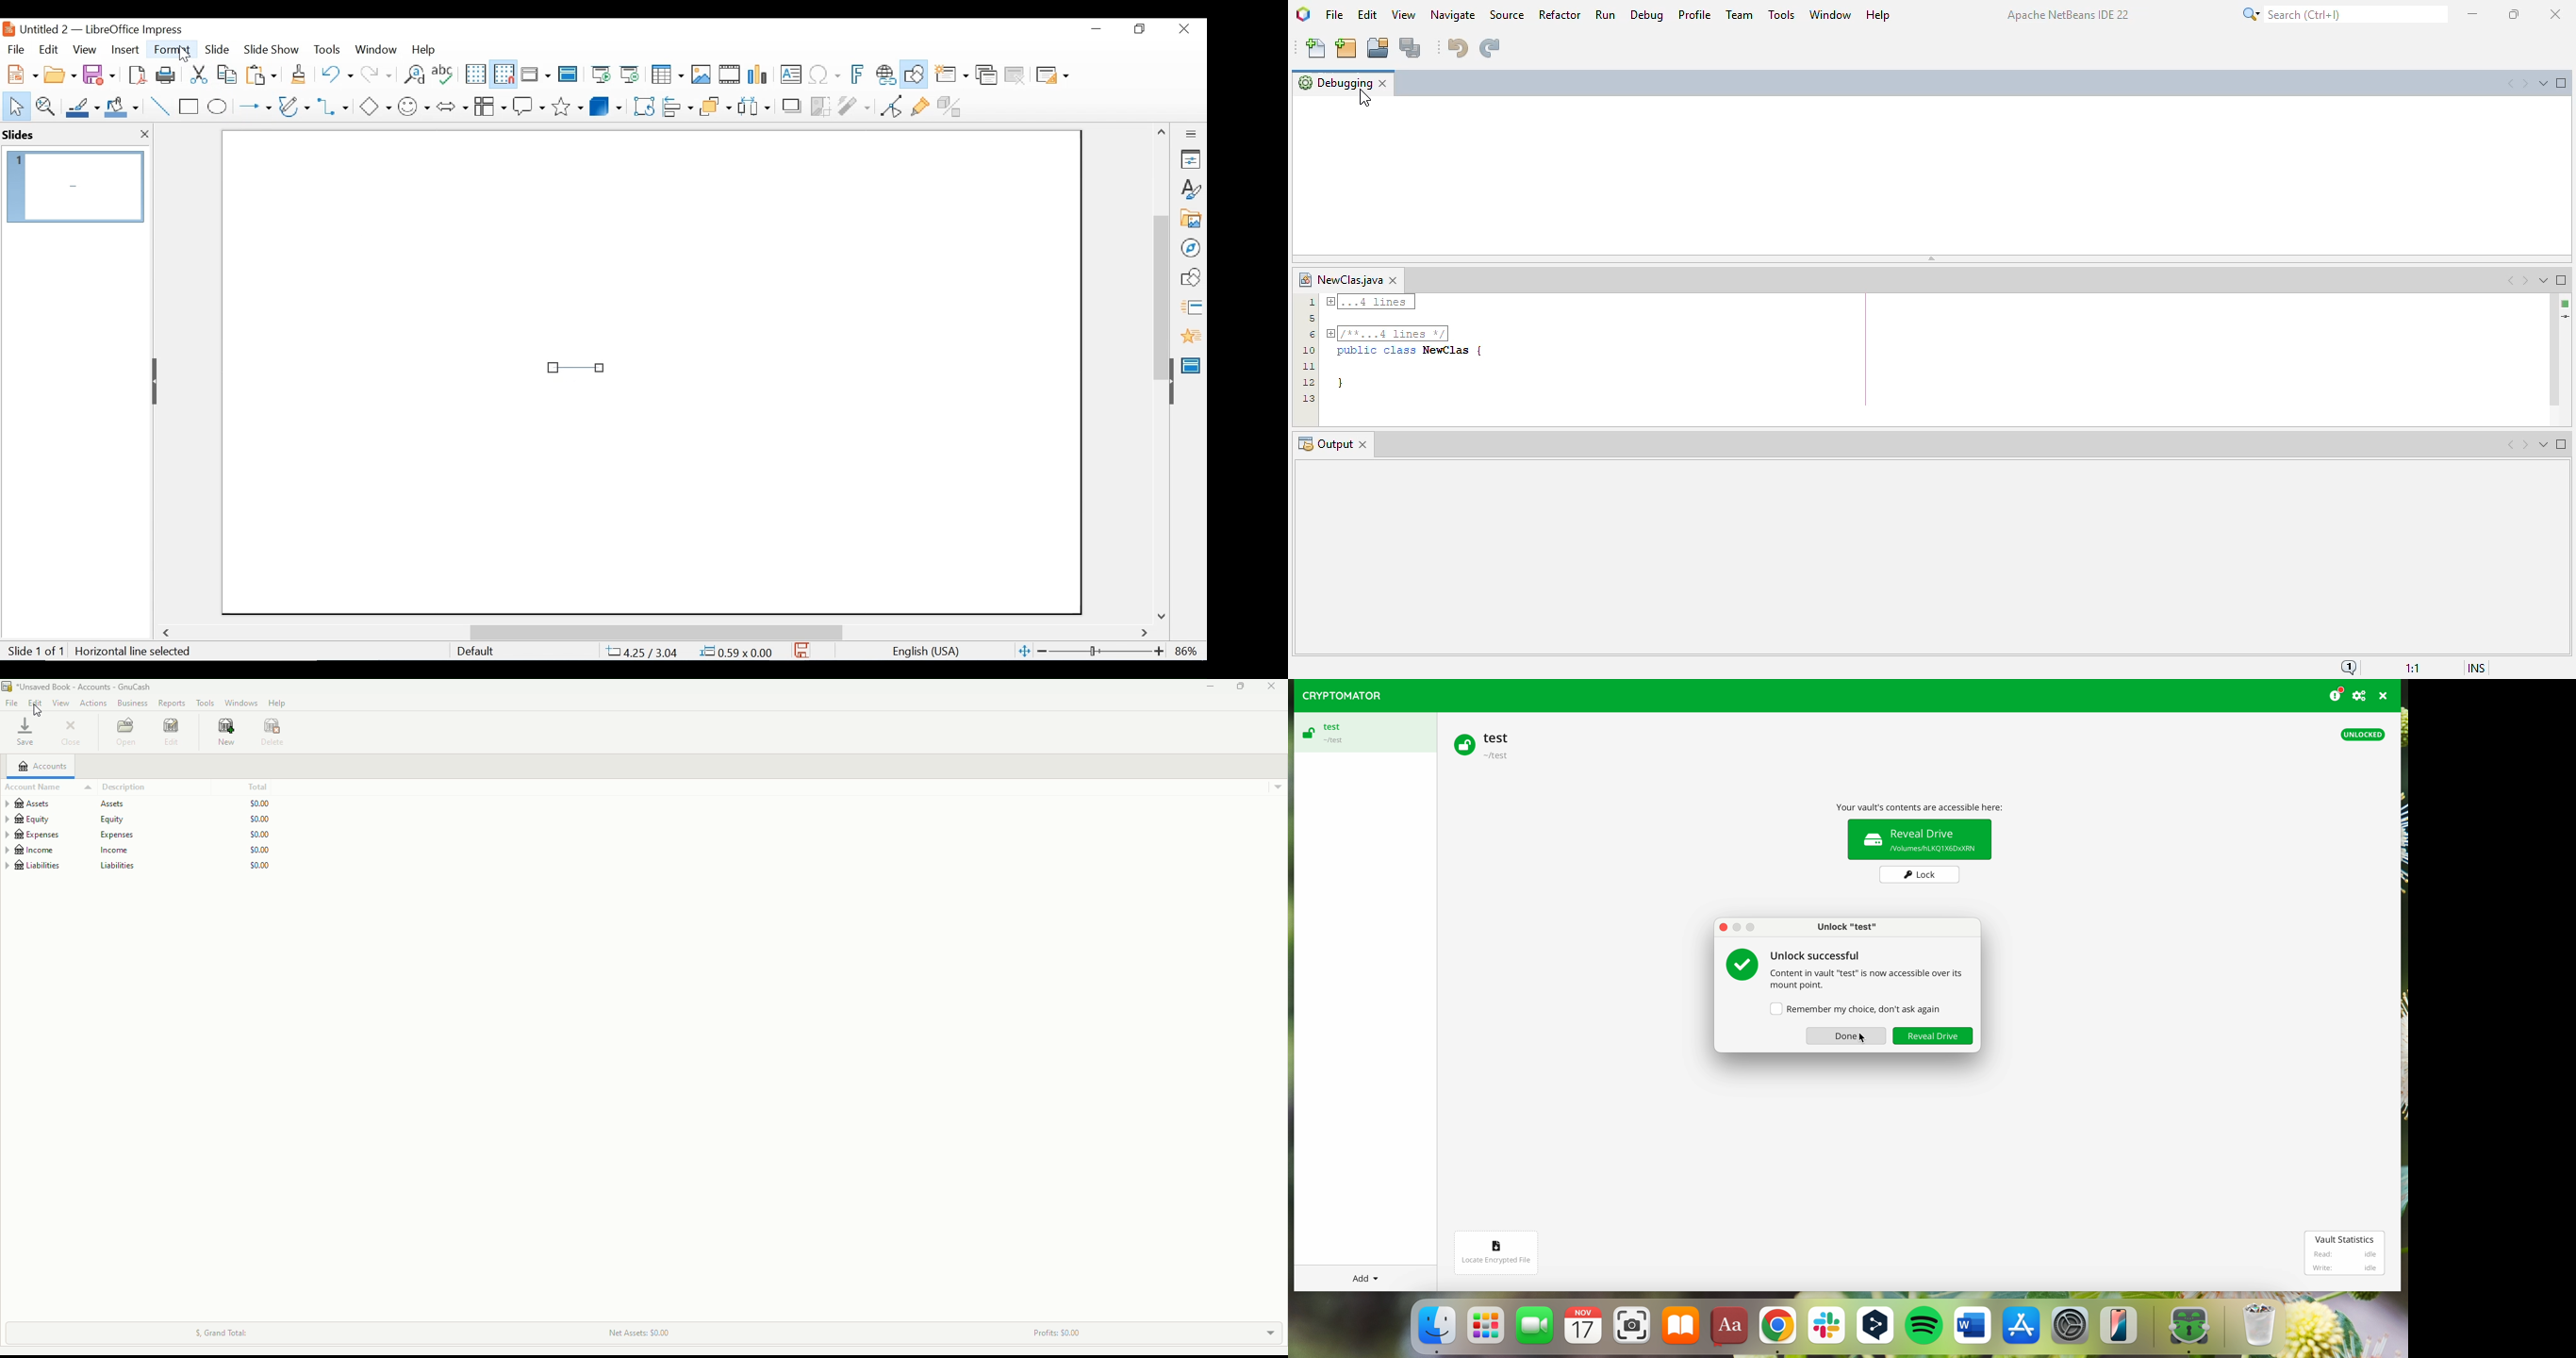  What do you see at coordinates (642, 106) in the screenshot?
I see `Rotate` at bounding box center [642, 106].